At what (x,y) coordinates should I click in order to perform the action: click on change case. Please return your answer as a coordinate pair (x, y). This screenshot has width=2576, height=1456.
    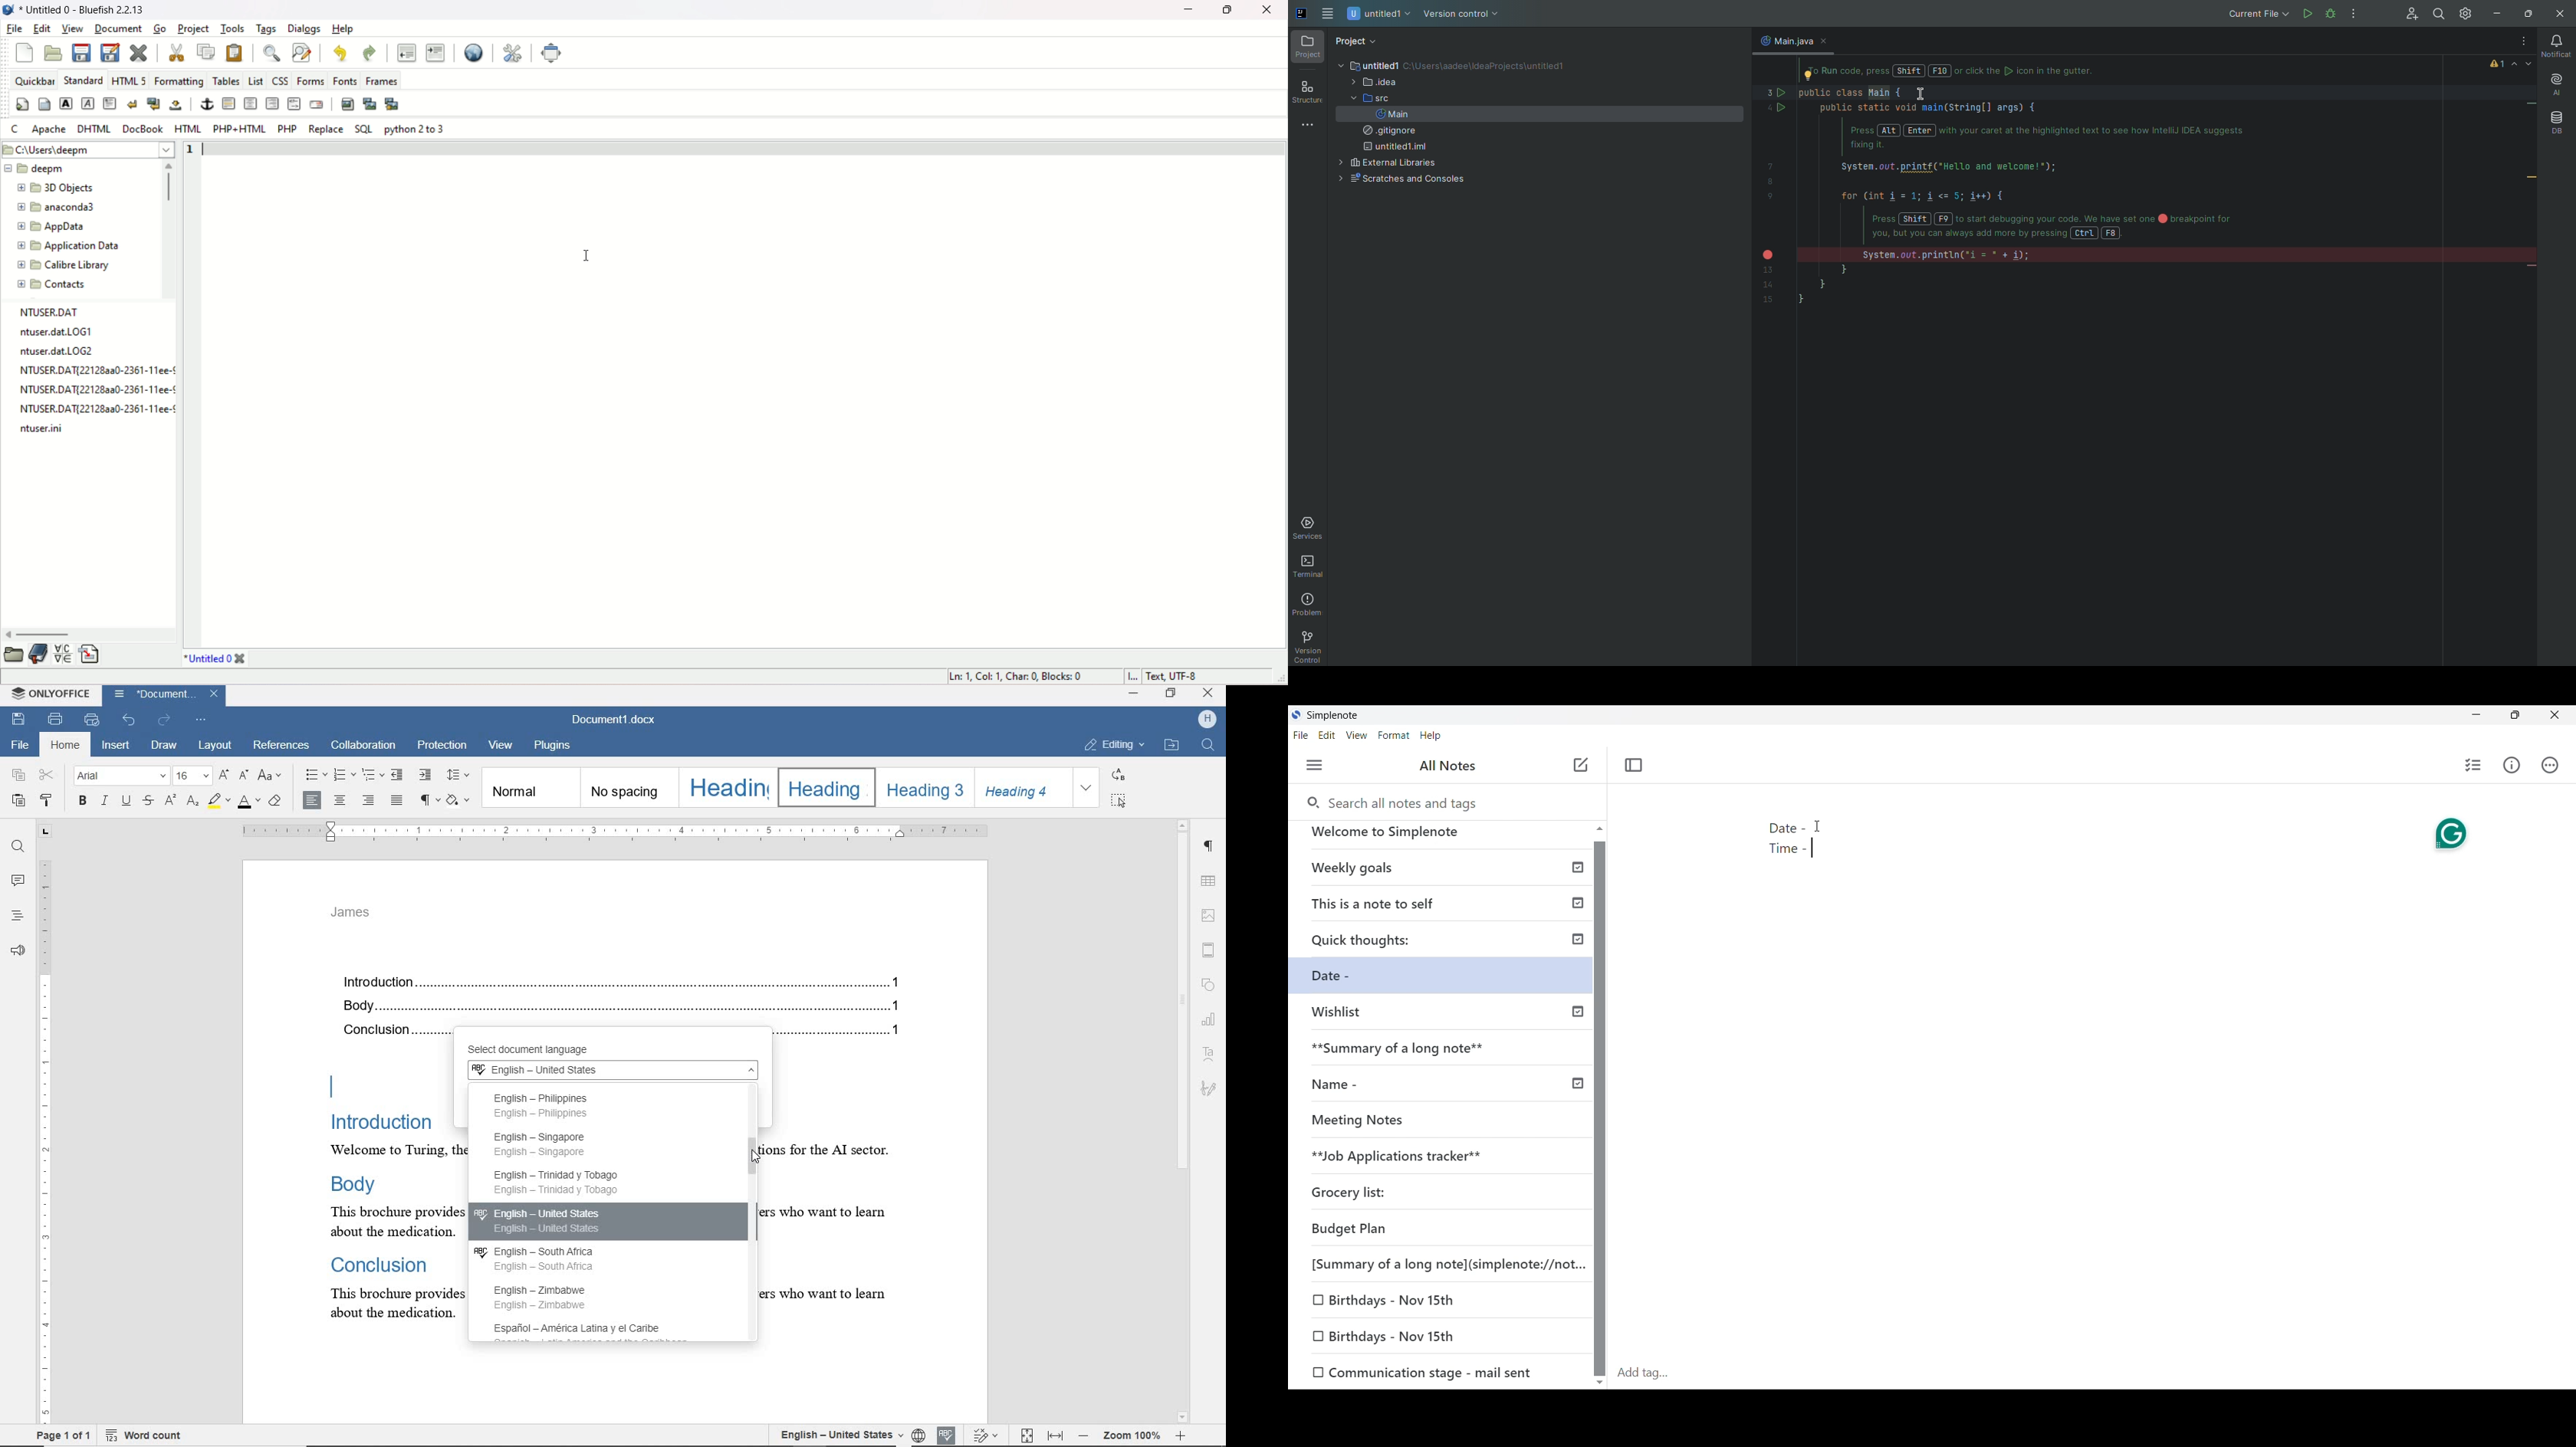
    Looking at the image, I should click on (272, 776).